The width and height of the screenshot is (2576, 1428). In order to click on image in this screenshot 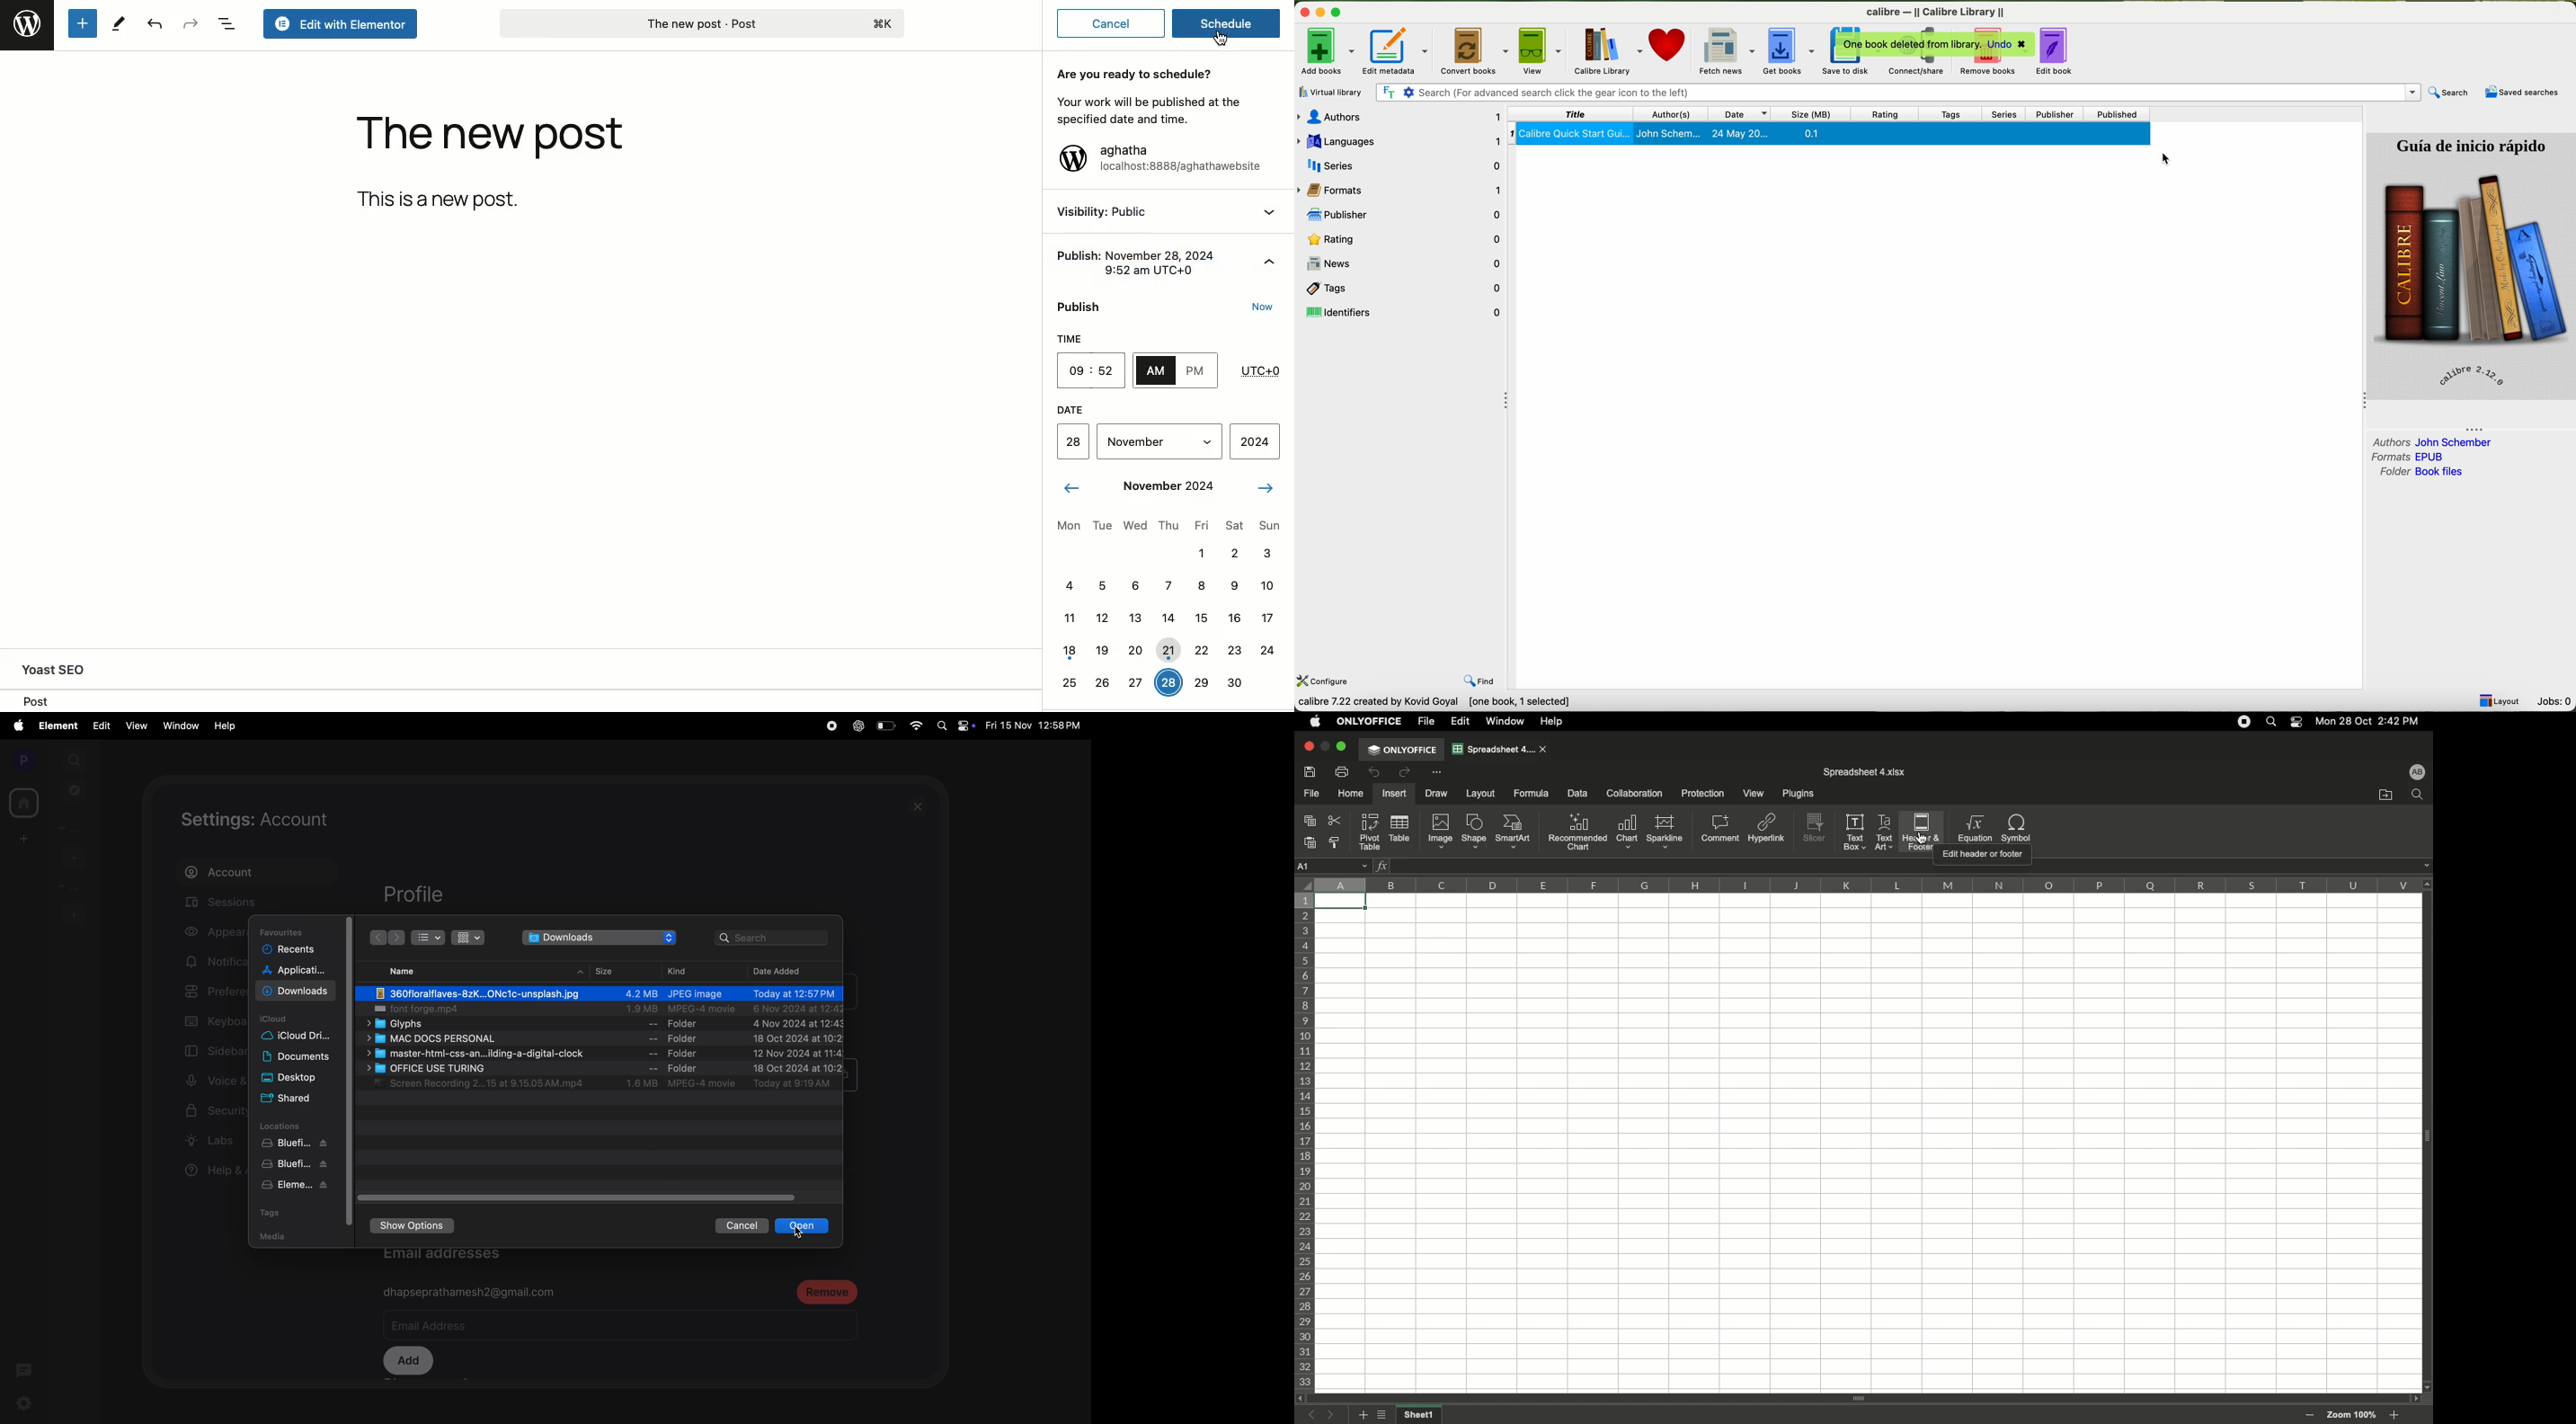, I will do `click(606, 994)`.